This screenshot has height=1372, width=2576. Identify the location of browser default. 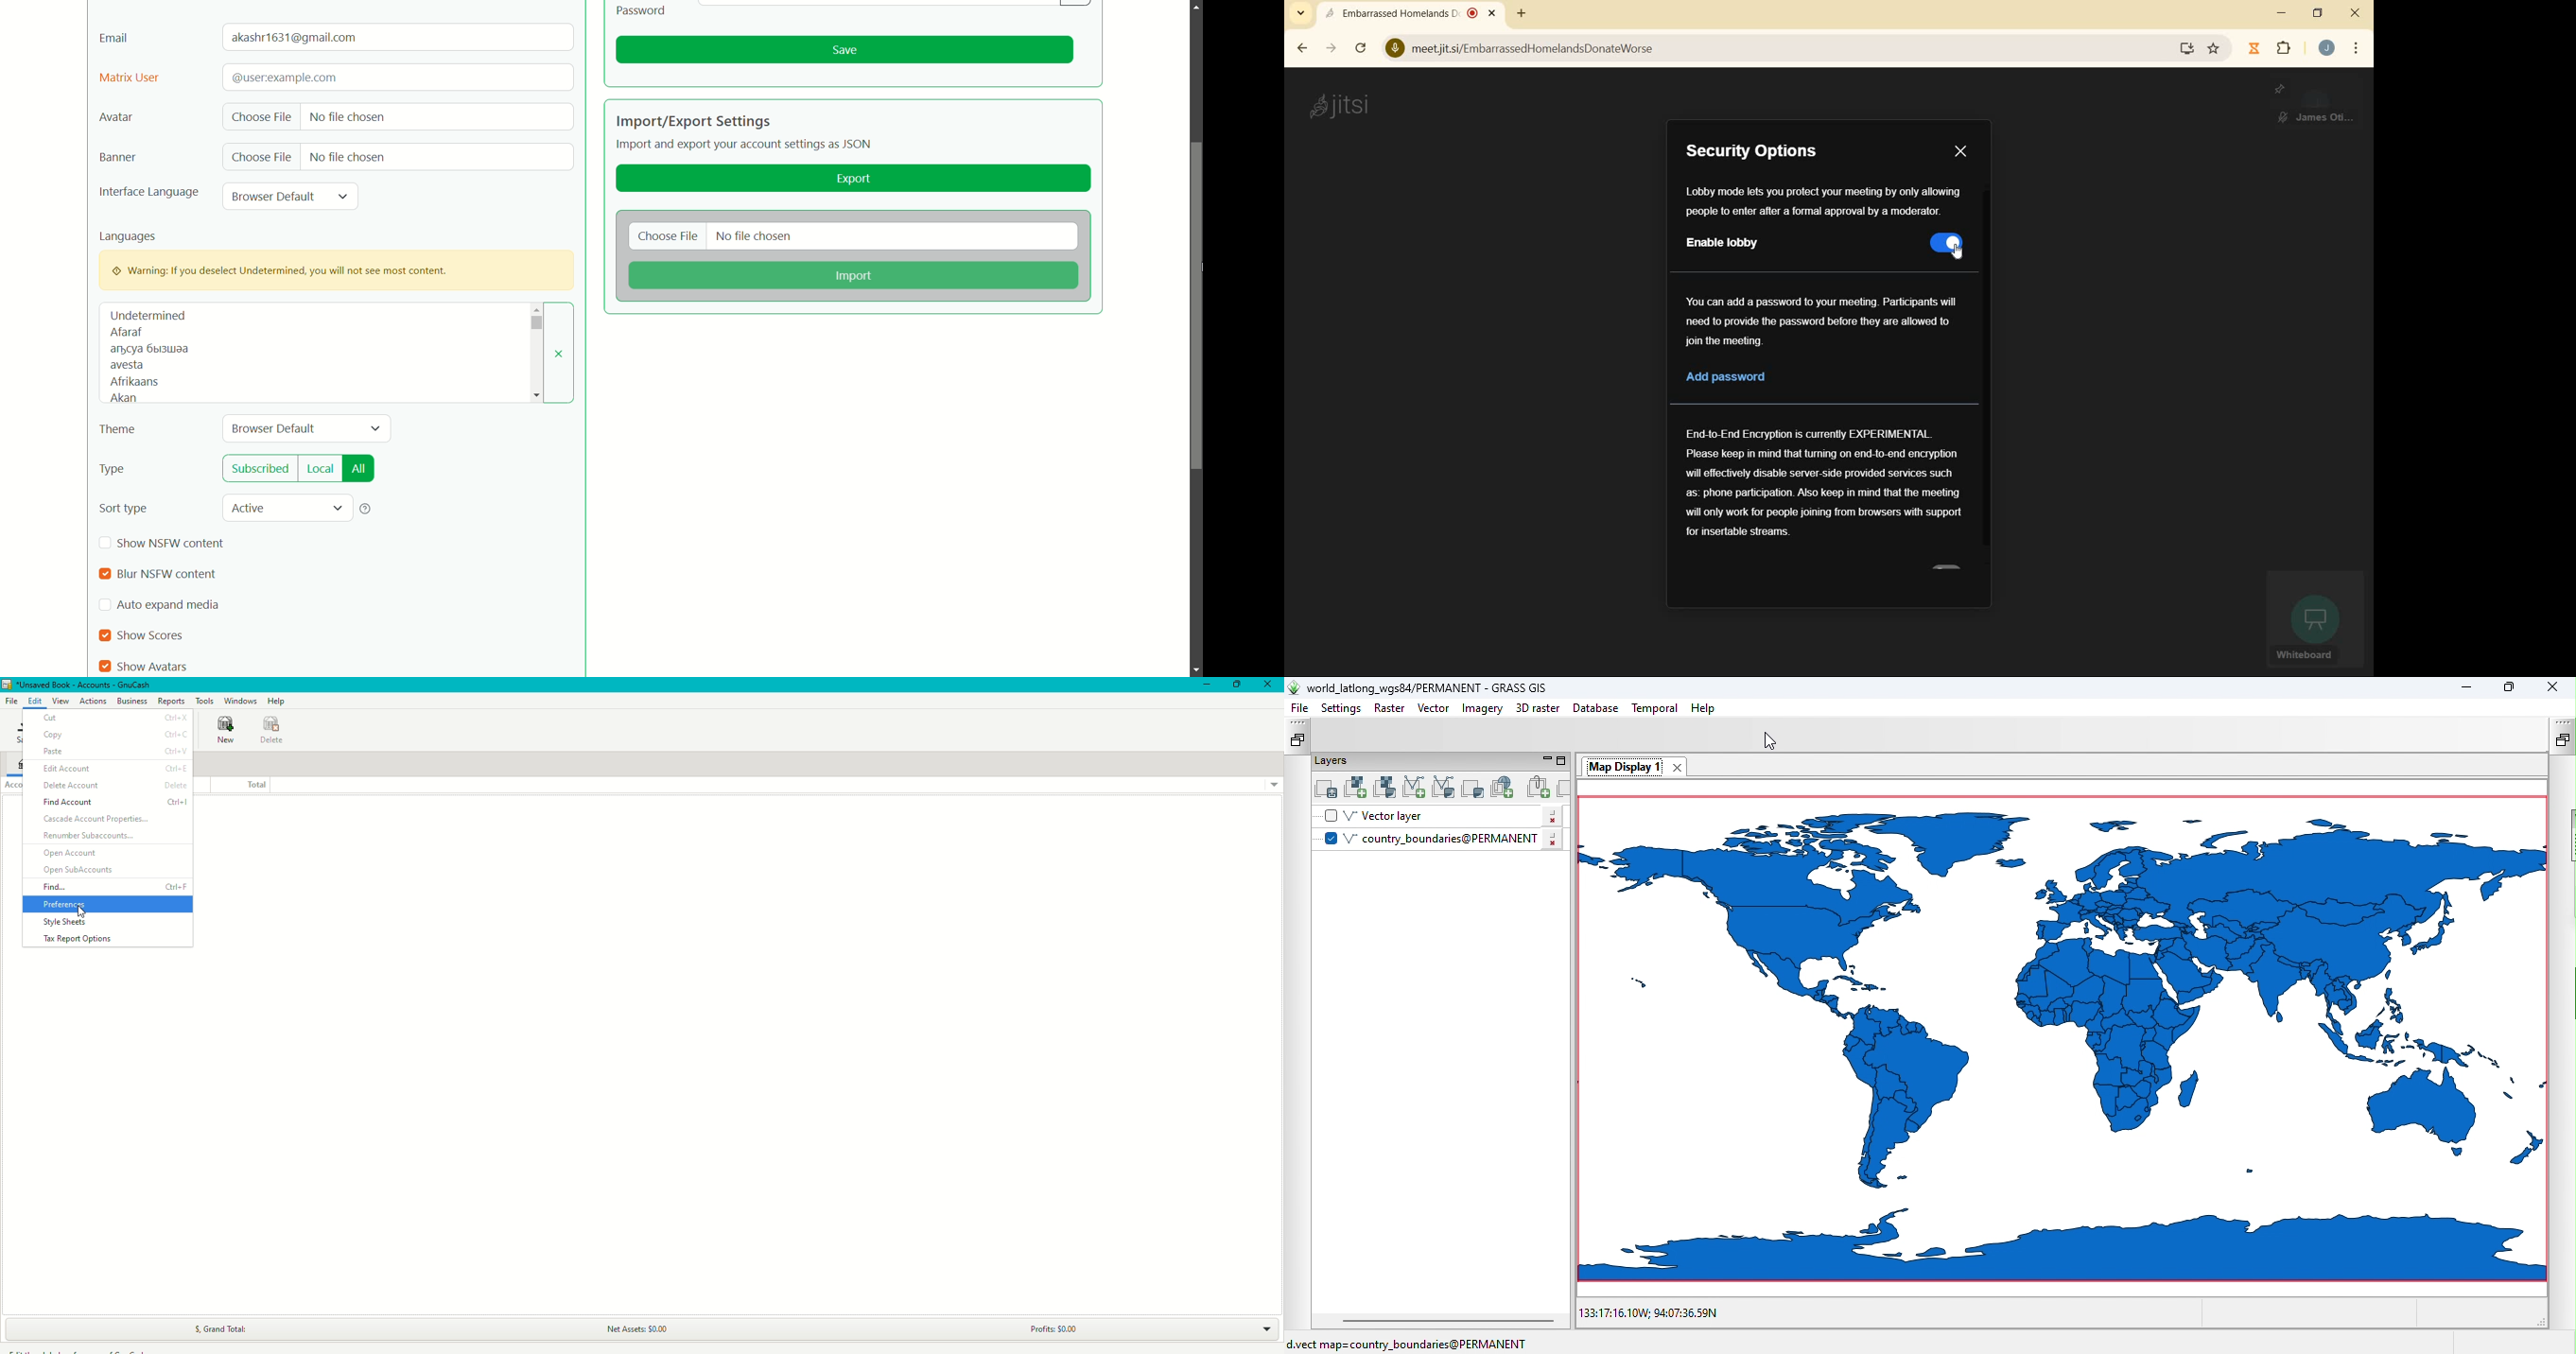
(273, 196).